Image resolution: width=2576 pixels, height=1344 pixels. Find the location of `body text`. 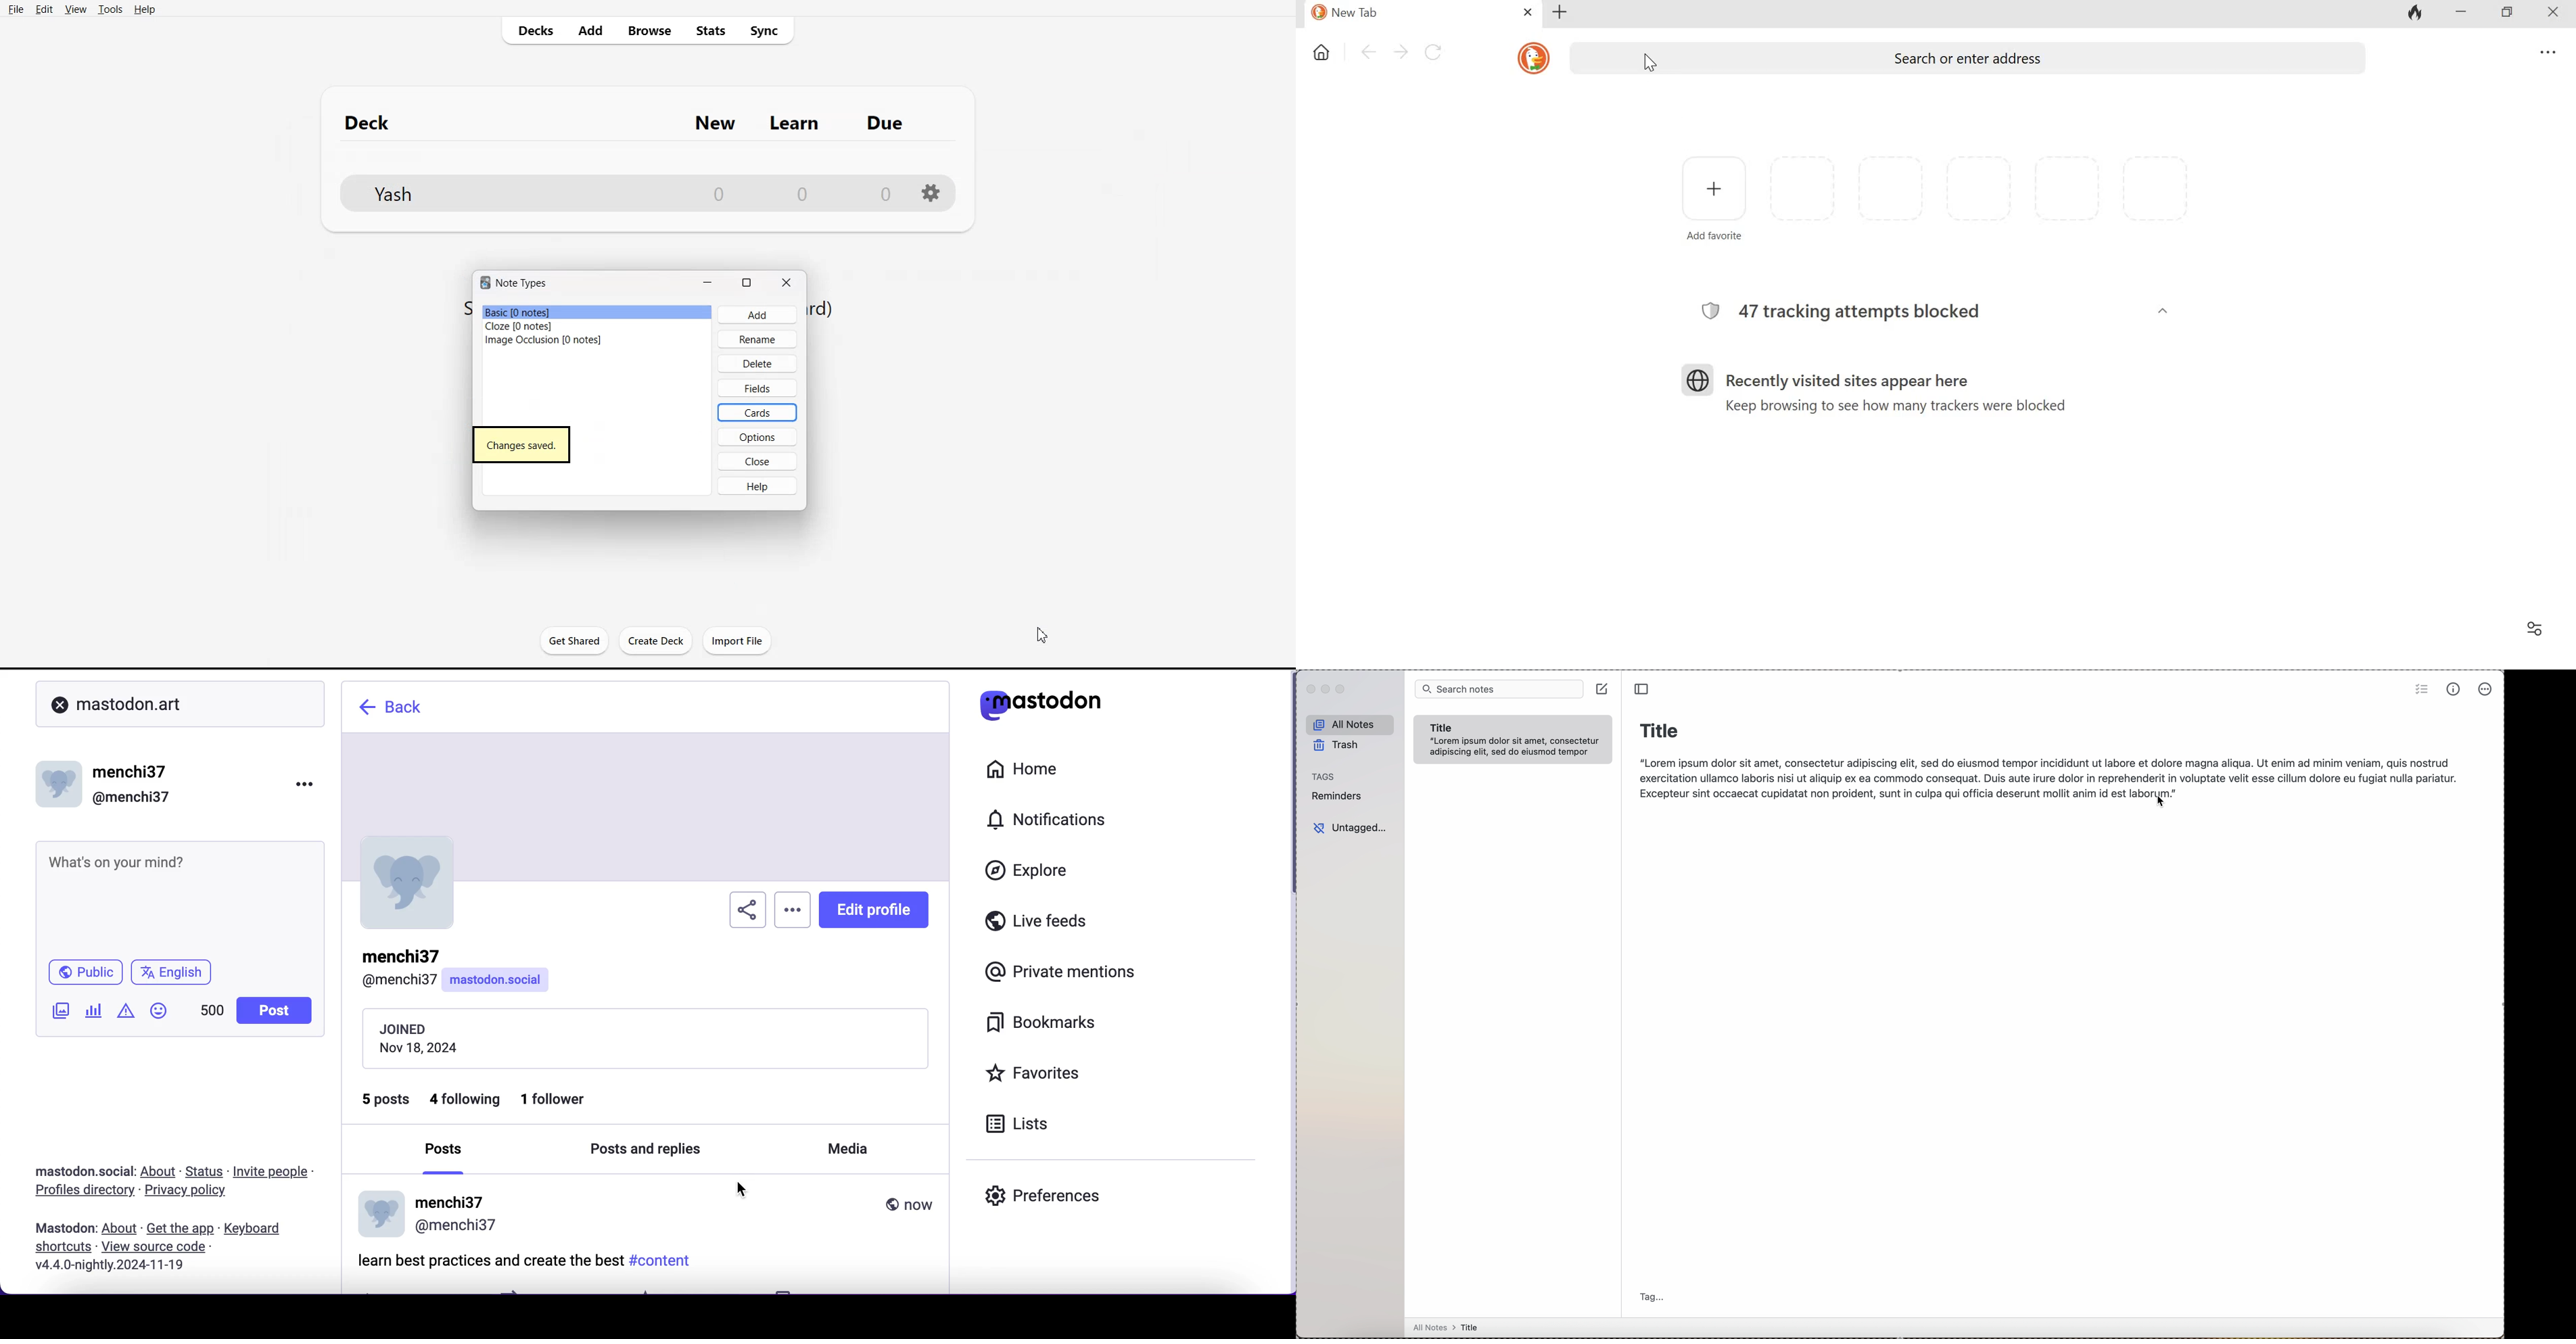

body text is located at coordinates (2045, 775).